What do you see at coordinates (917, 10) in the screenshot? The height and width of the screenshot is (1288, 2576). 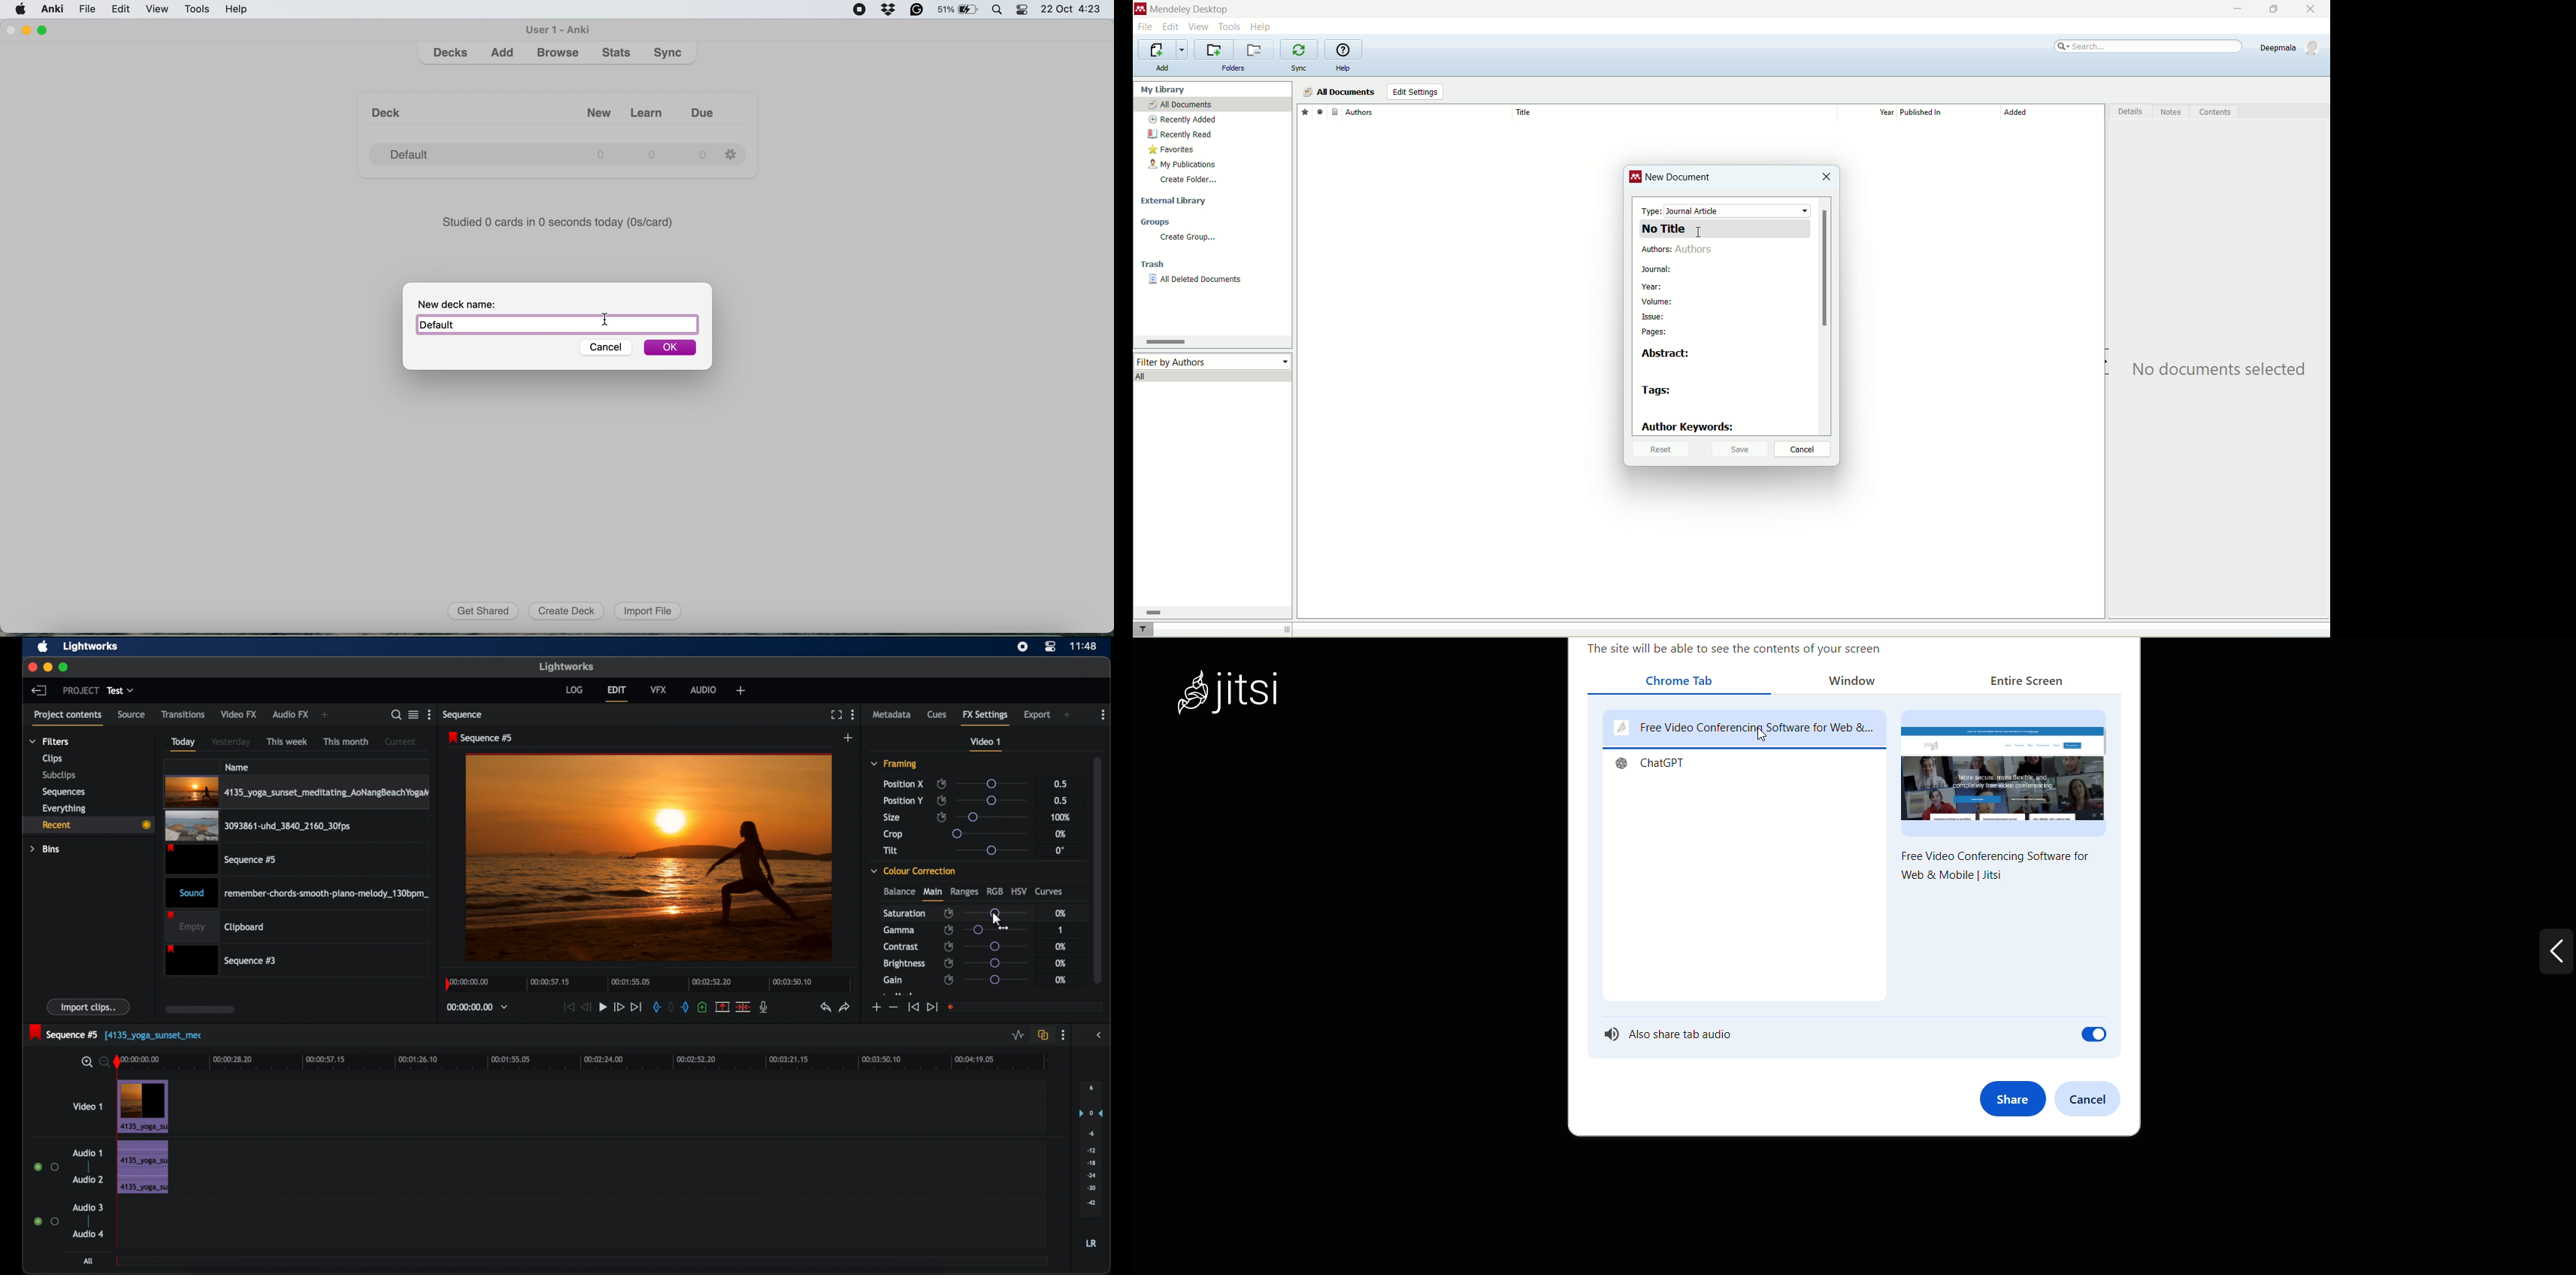 I see `grammarly` at bounding box center [917, 10].